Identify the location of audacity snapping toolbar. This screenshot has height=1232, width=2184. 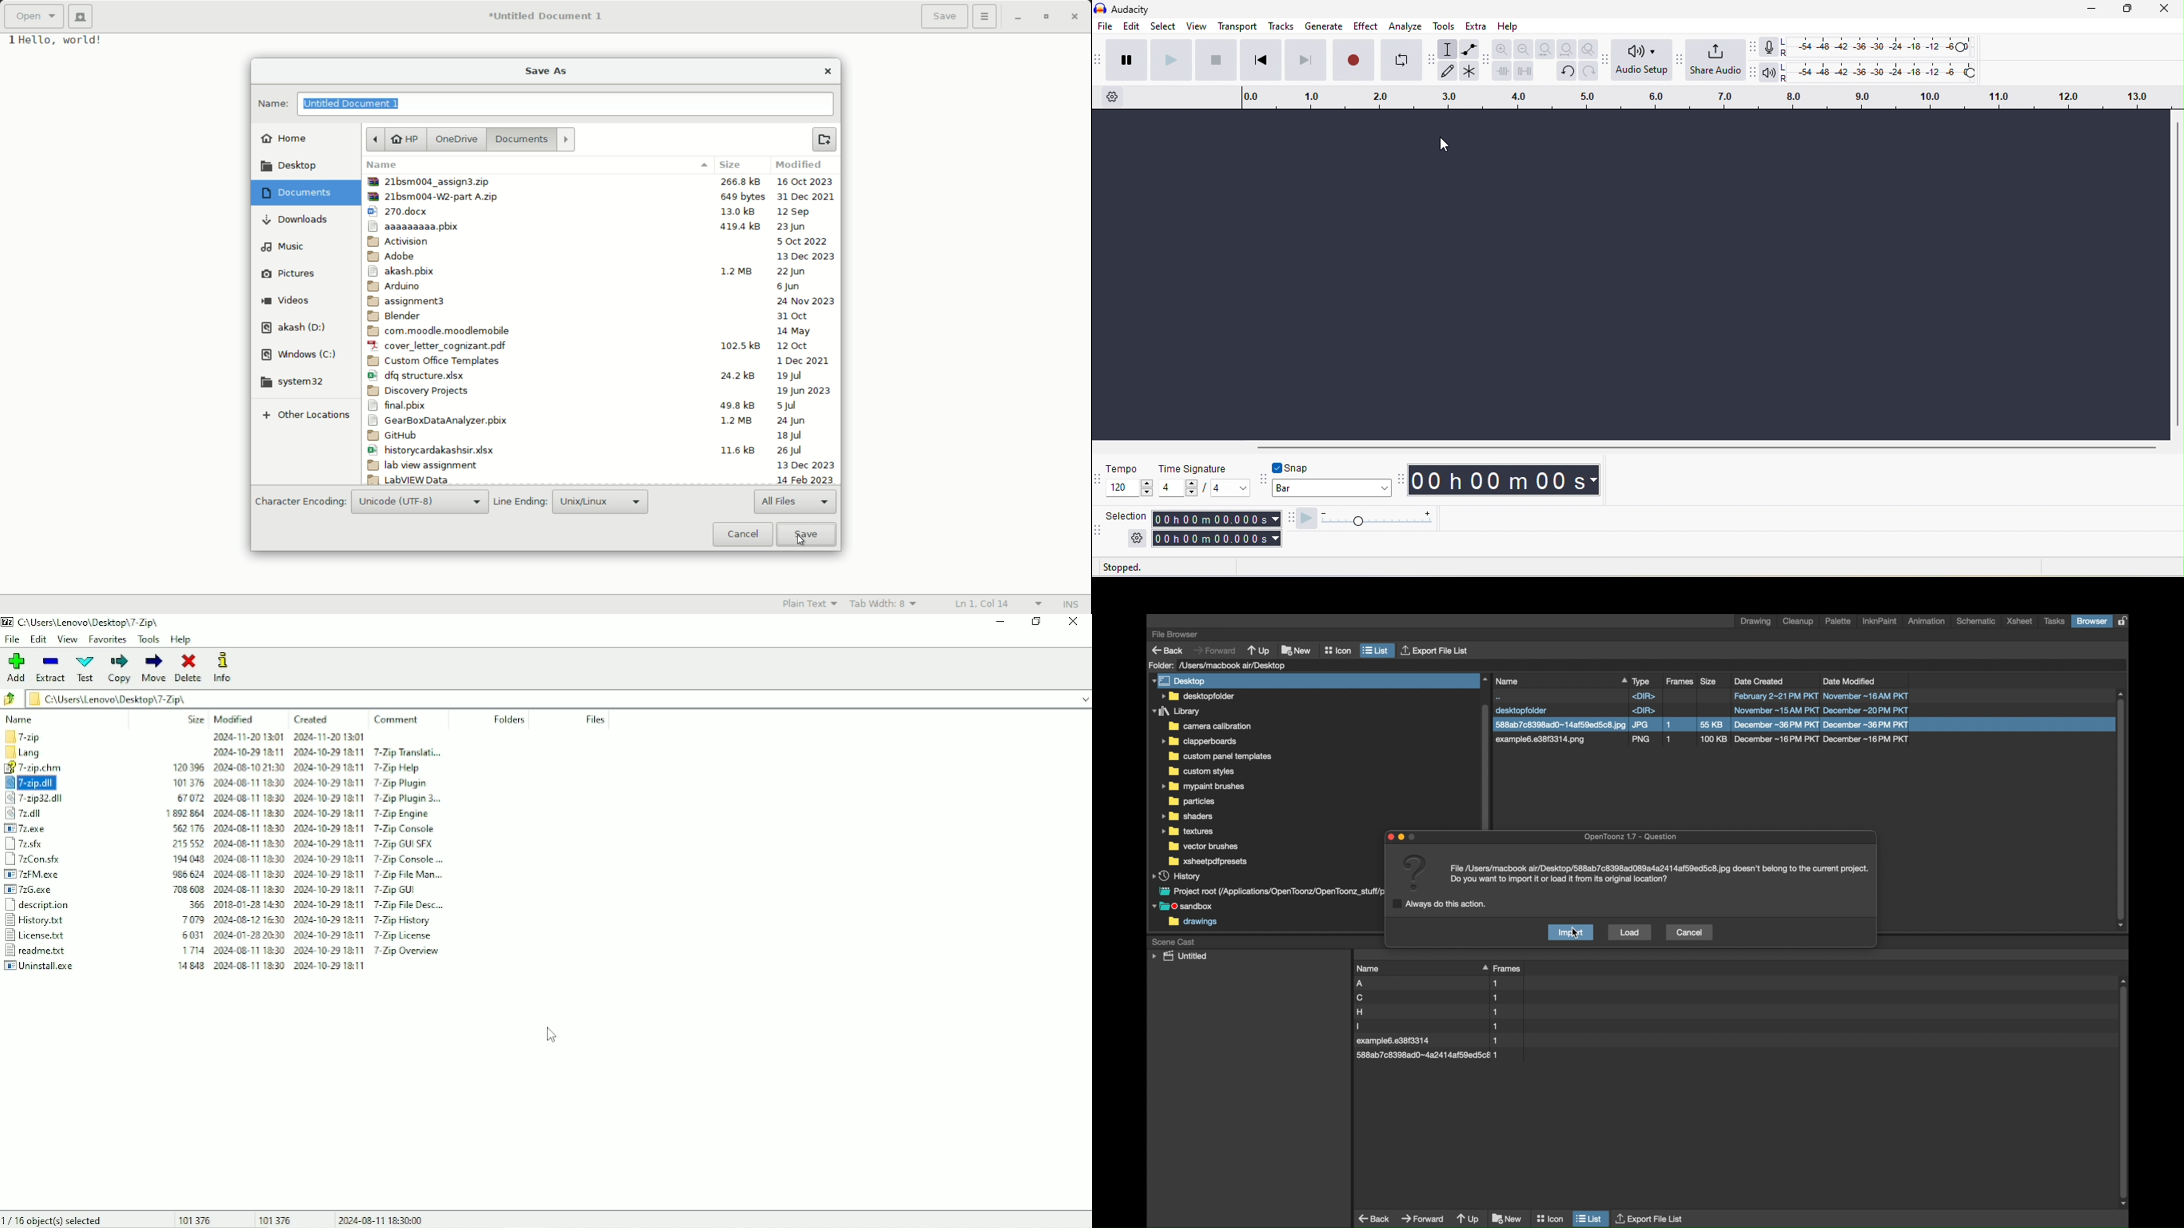
(1265, 478).